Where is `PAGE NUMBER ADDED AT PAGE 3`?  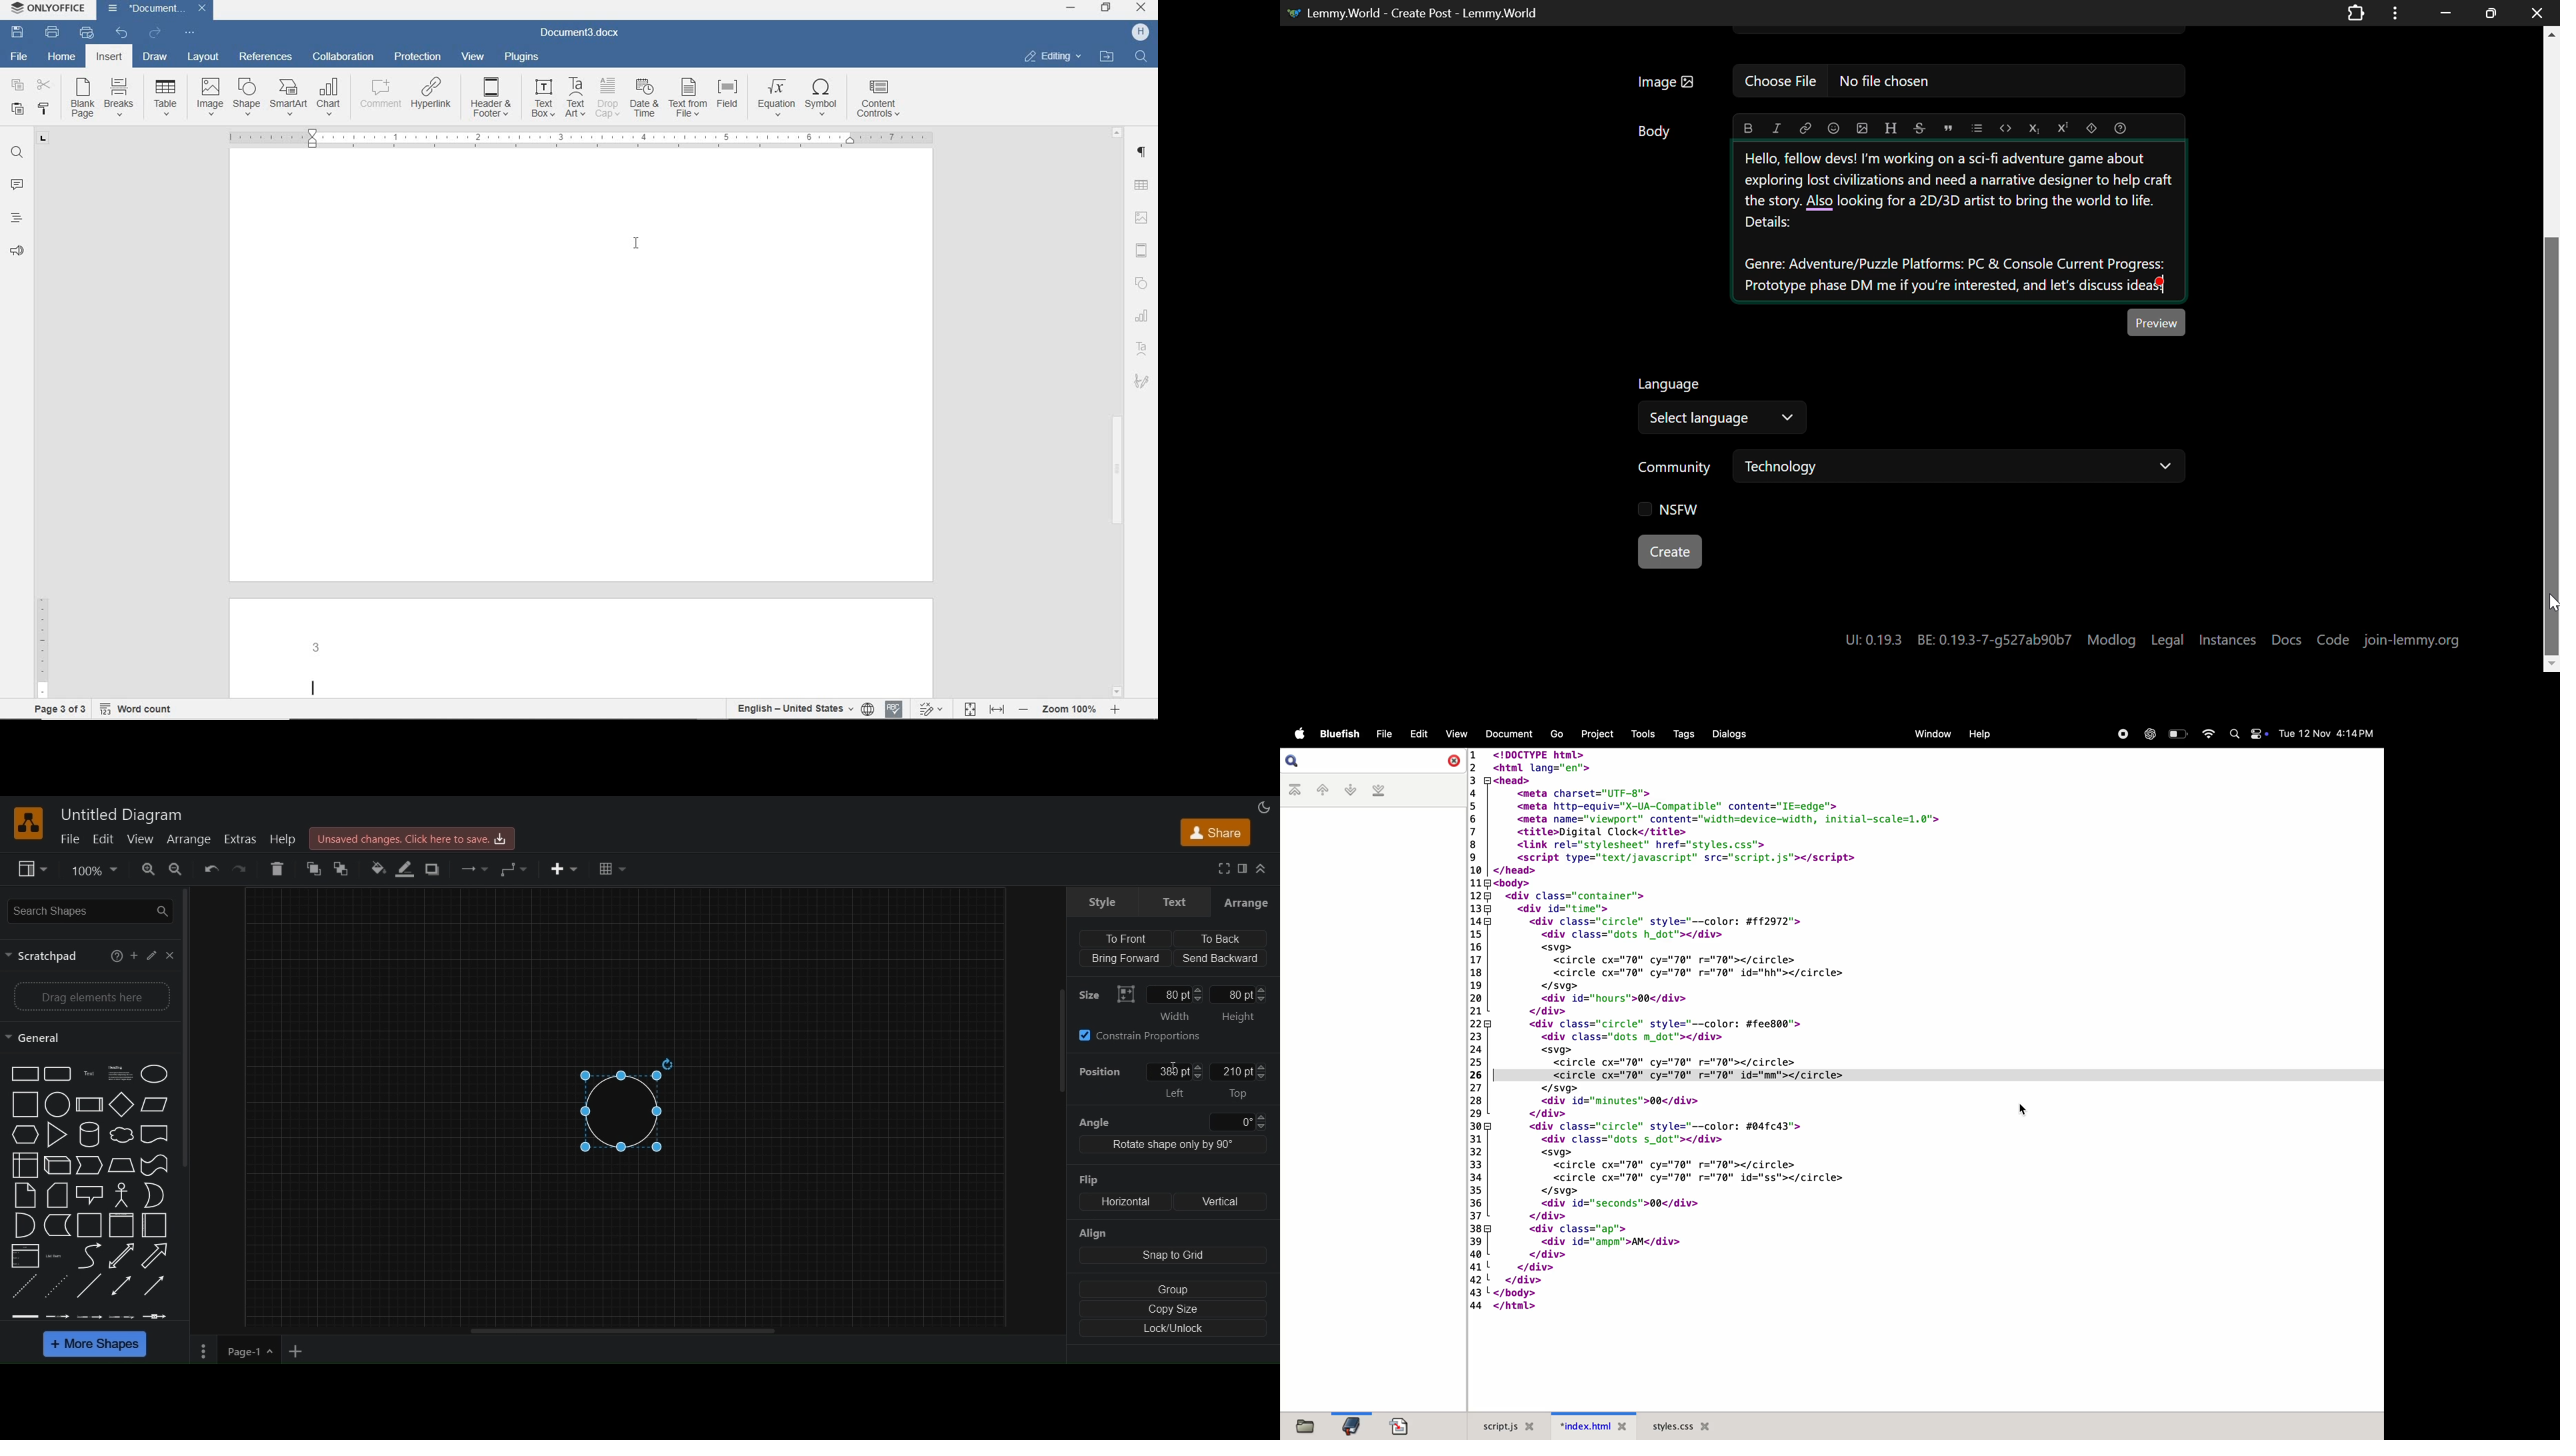 PAGE NUMBER ADDED AT PAGE 3 is located at coordinates (319, 648).